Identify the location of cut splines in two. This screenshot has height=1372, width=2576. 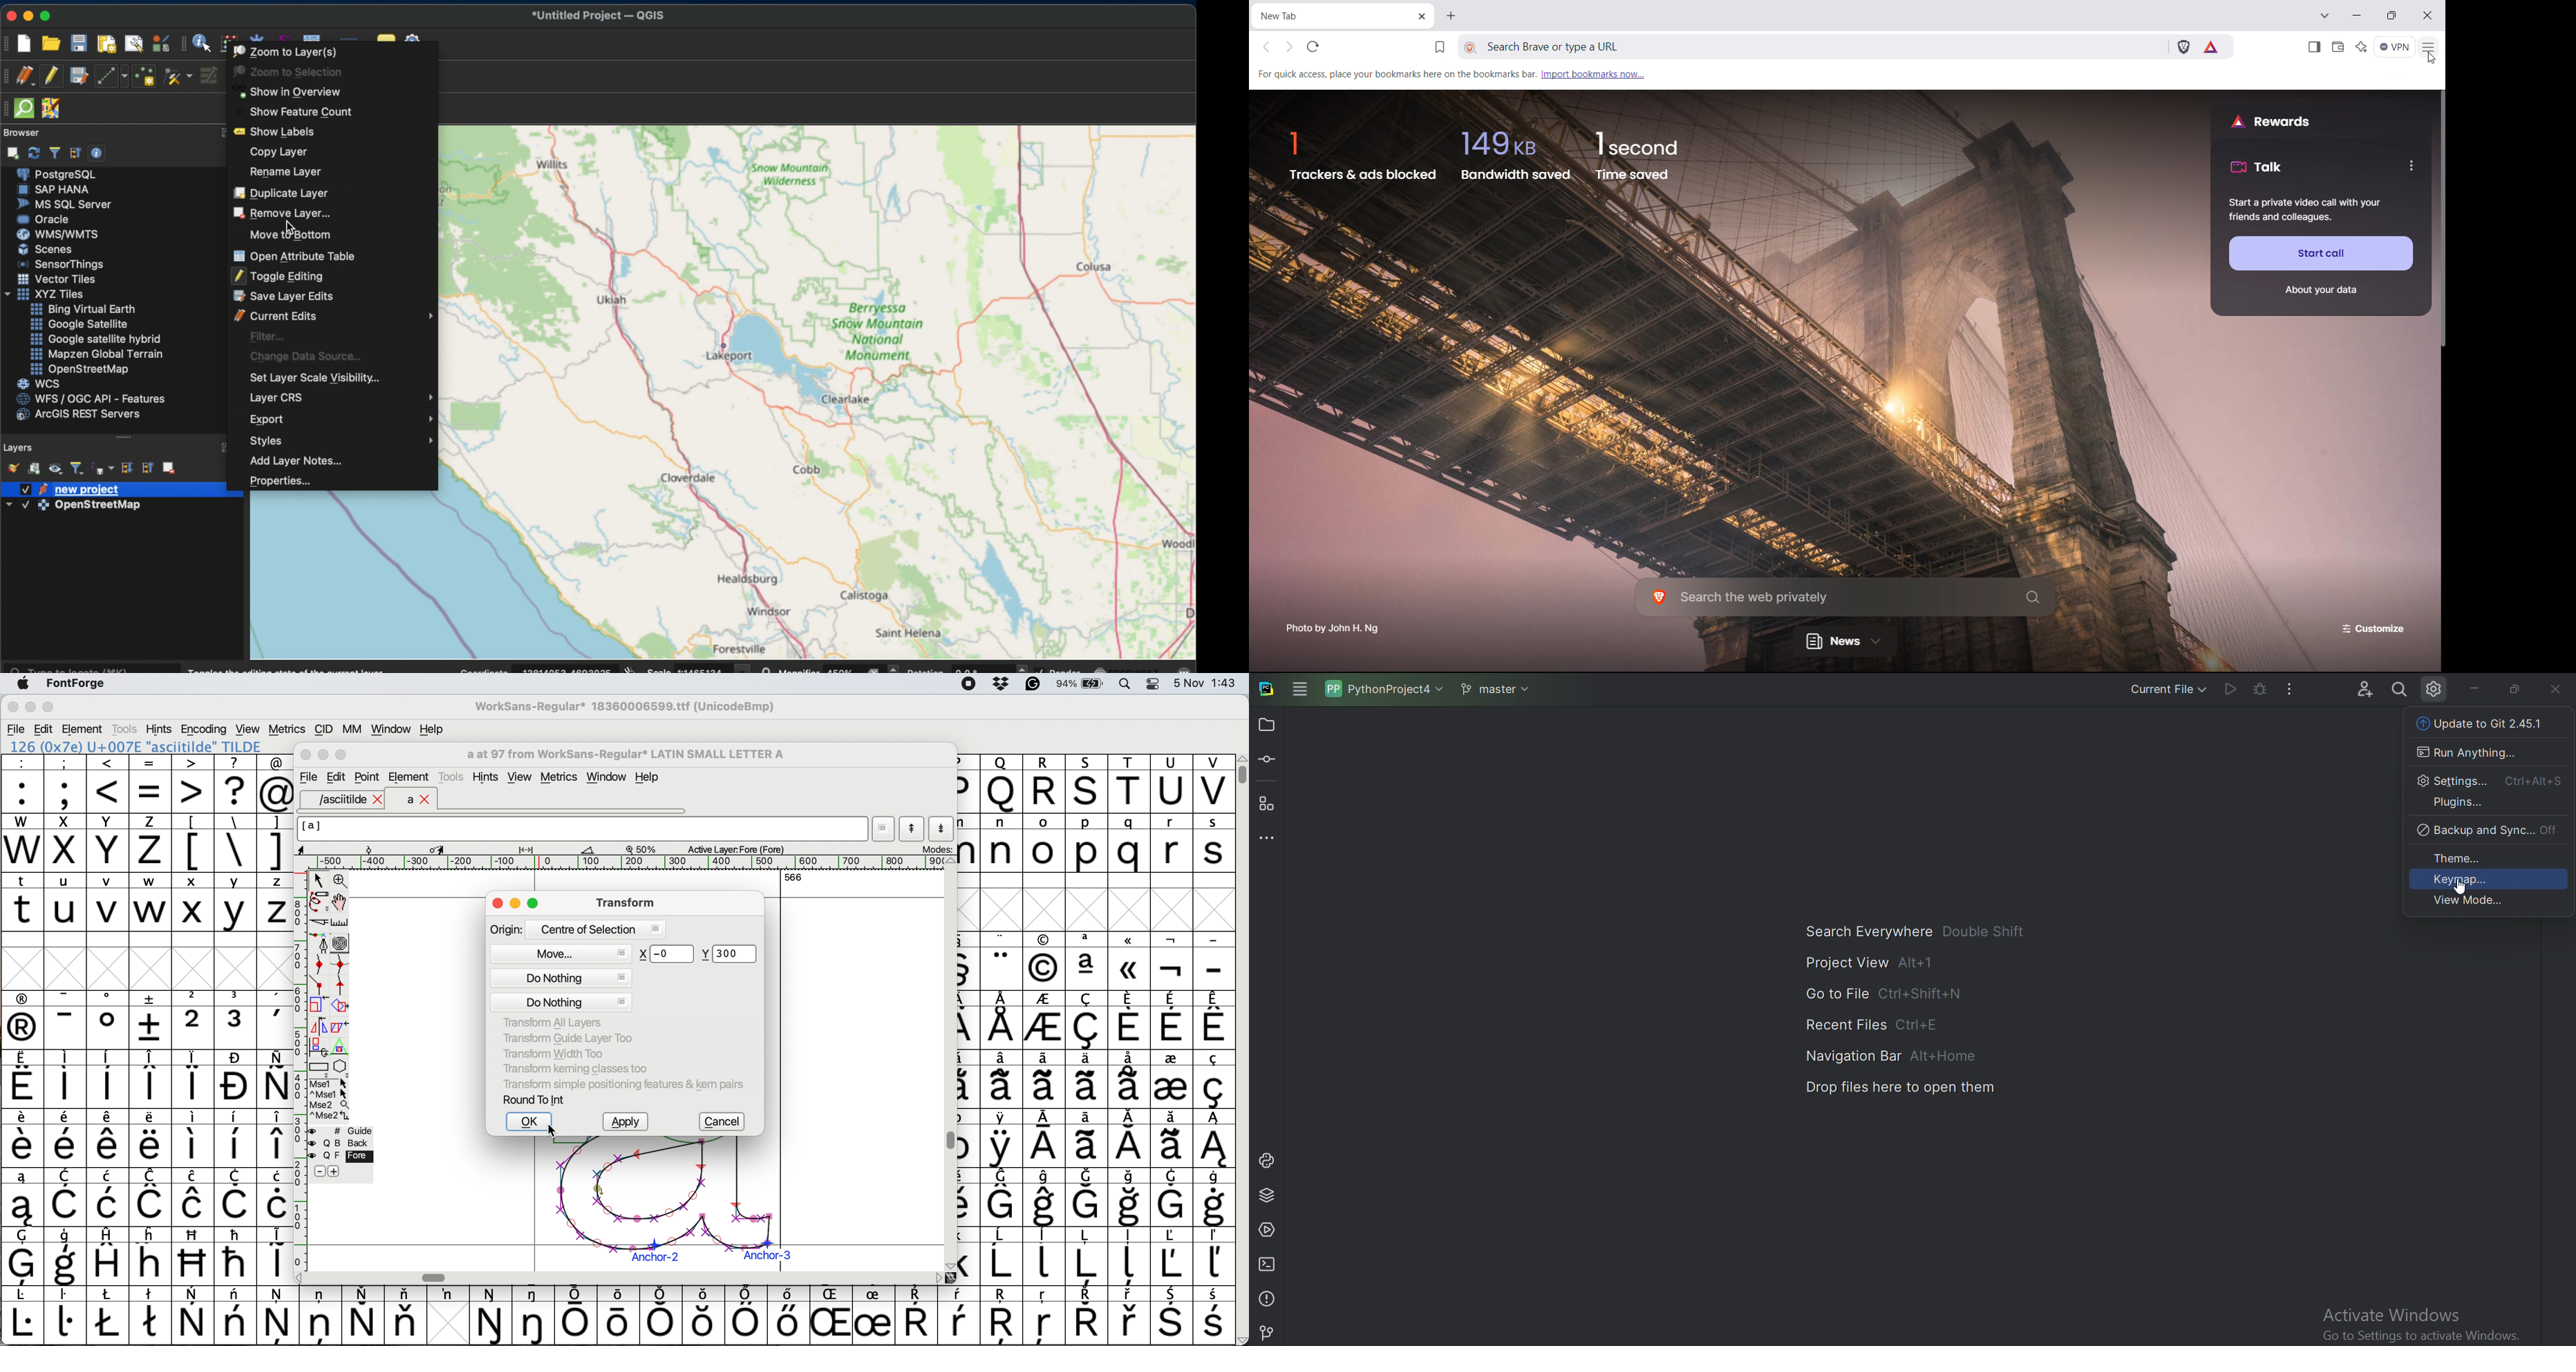
(320, 923).